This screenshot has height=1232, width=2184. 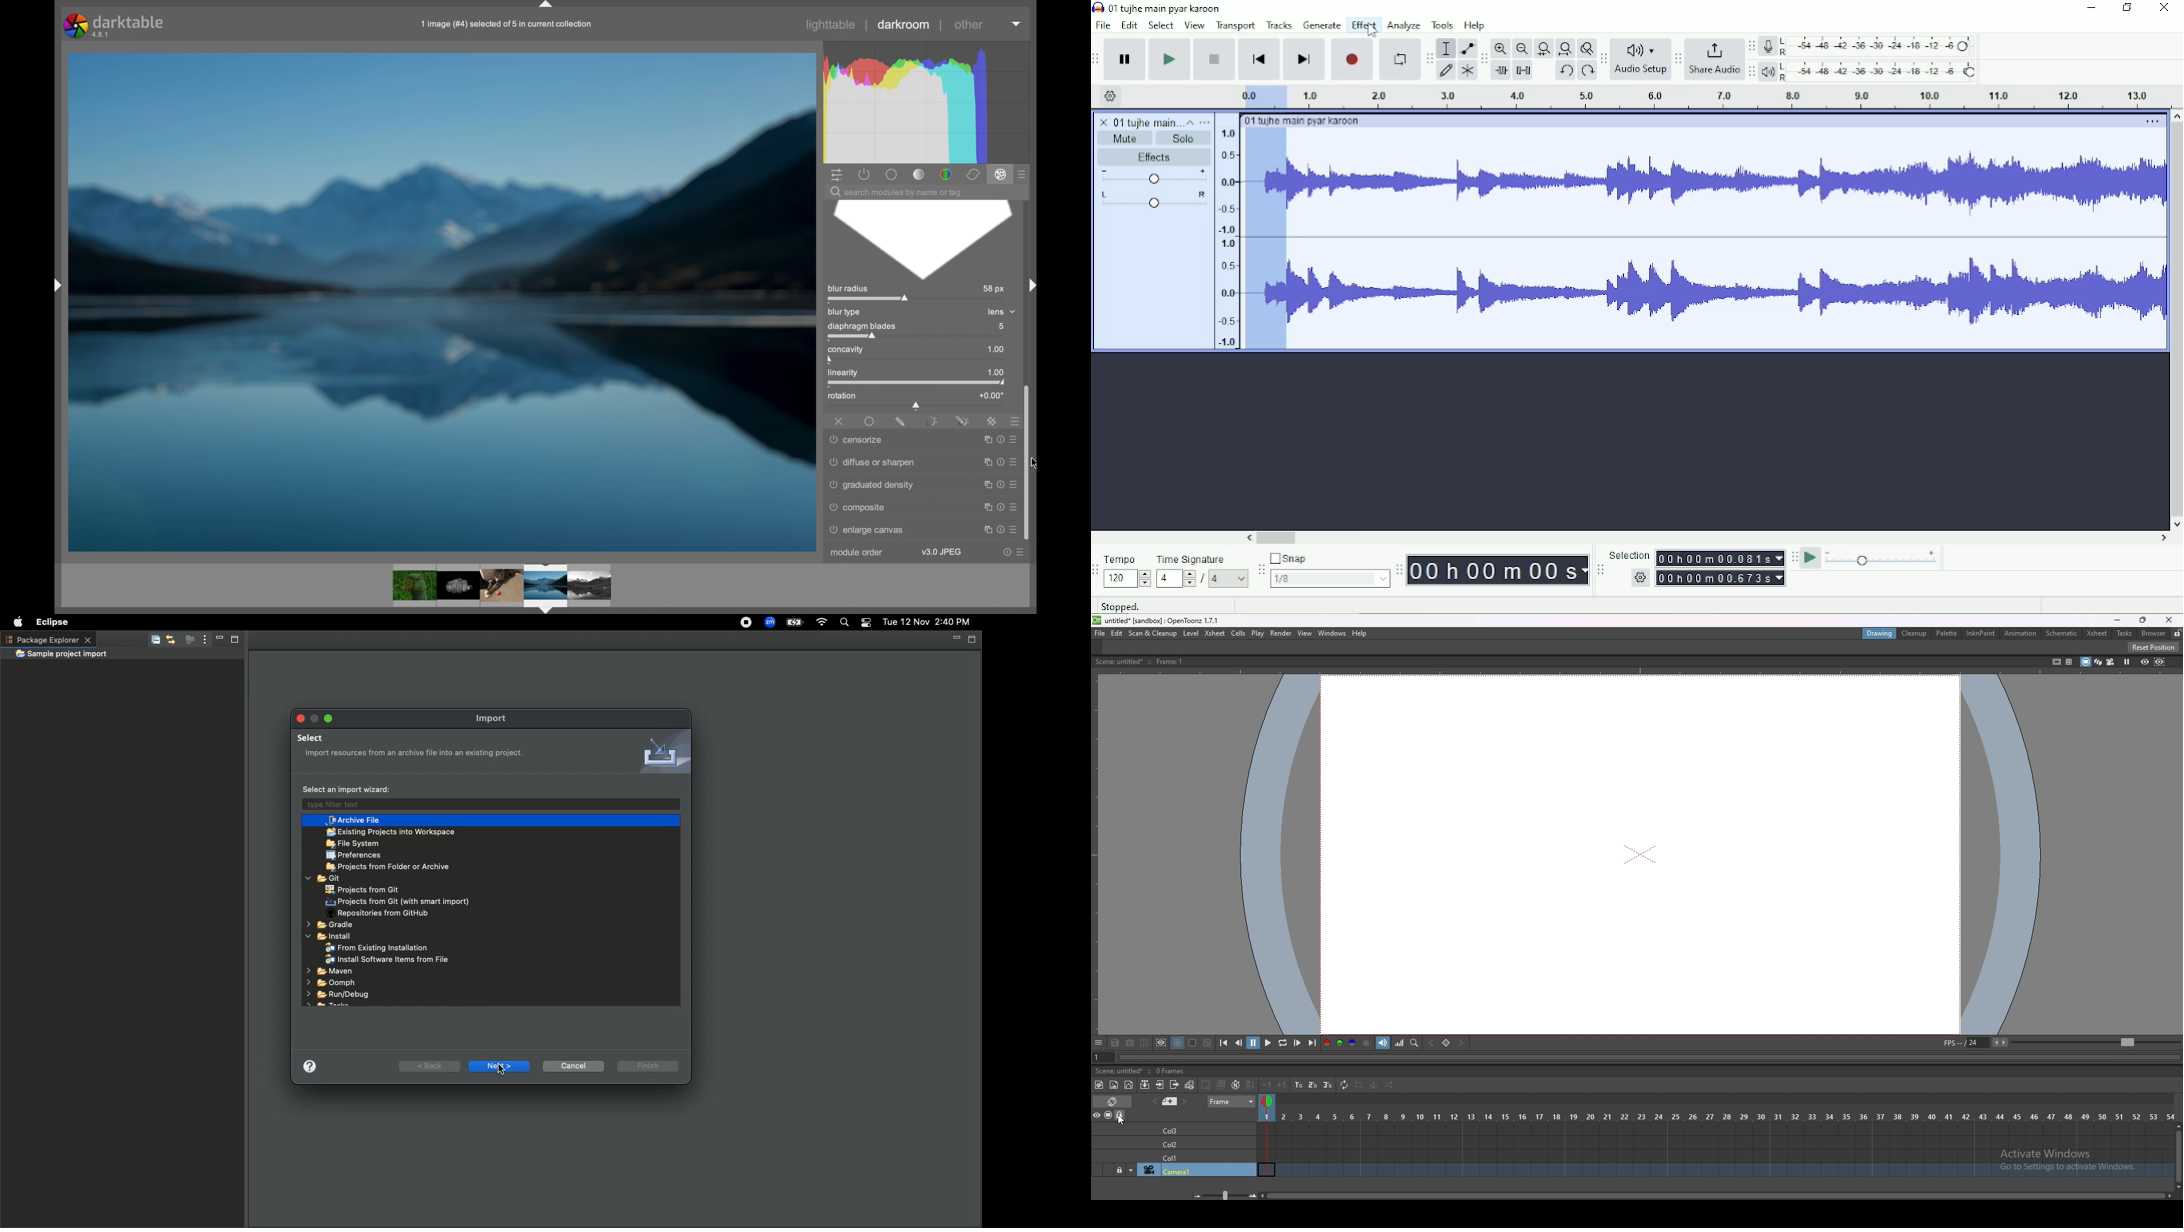 What do you see at coordinates (1566, 49) in the screenshot?
I see `Fit project to width` at bounding box center [1566, 49].